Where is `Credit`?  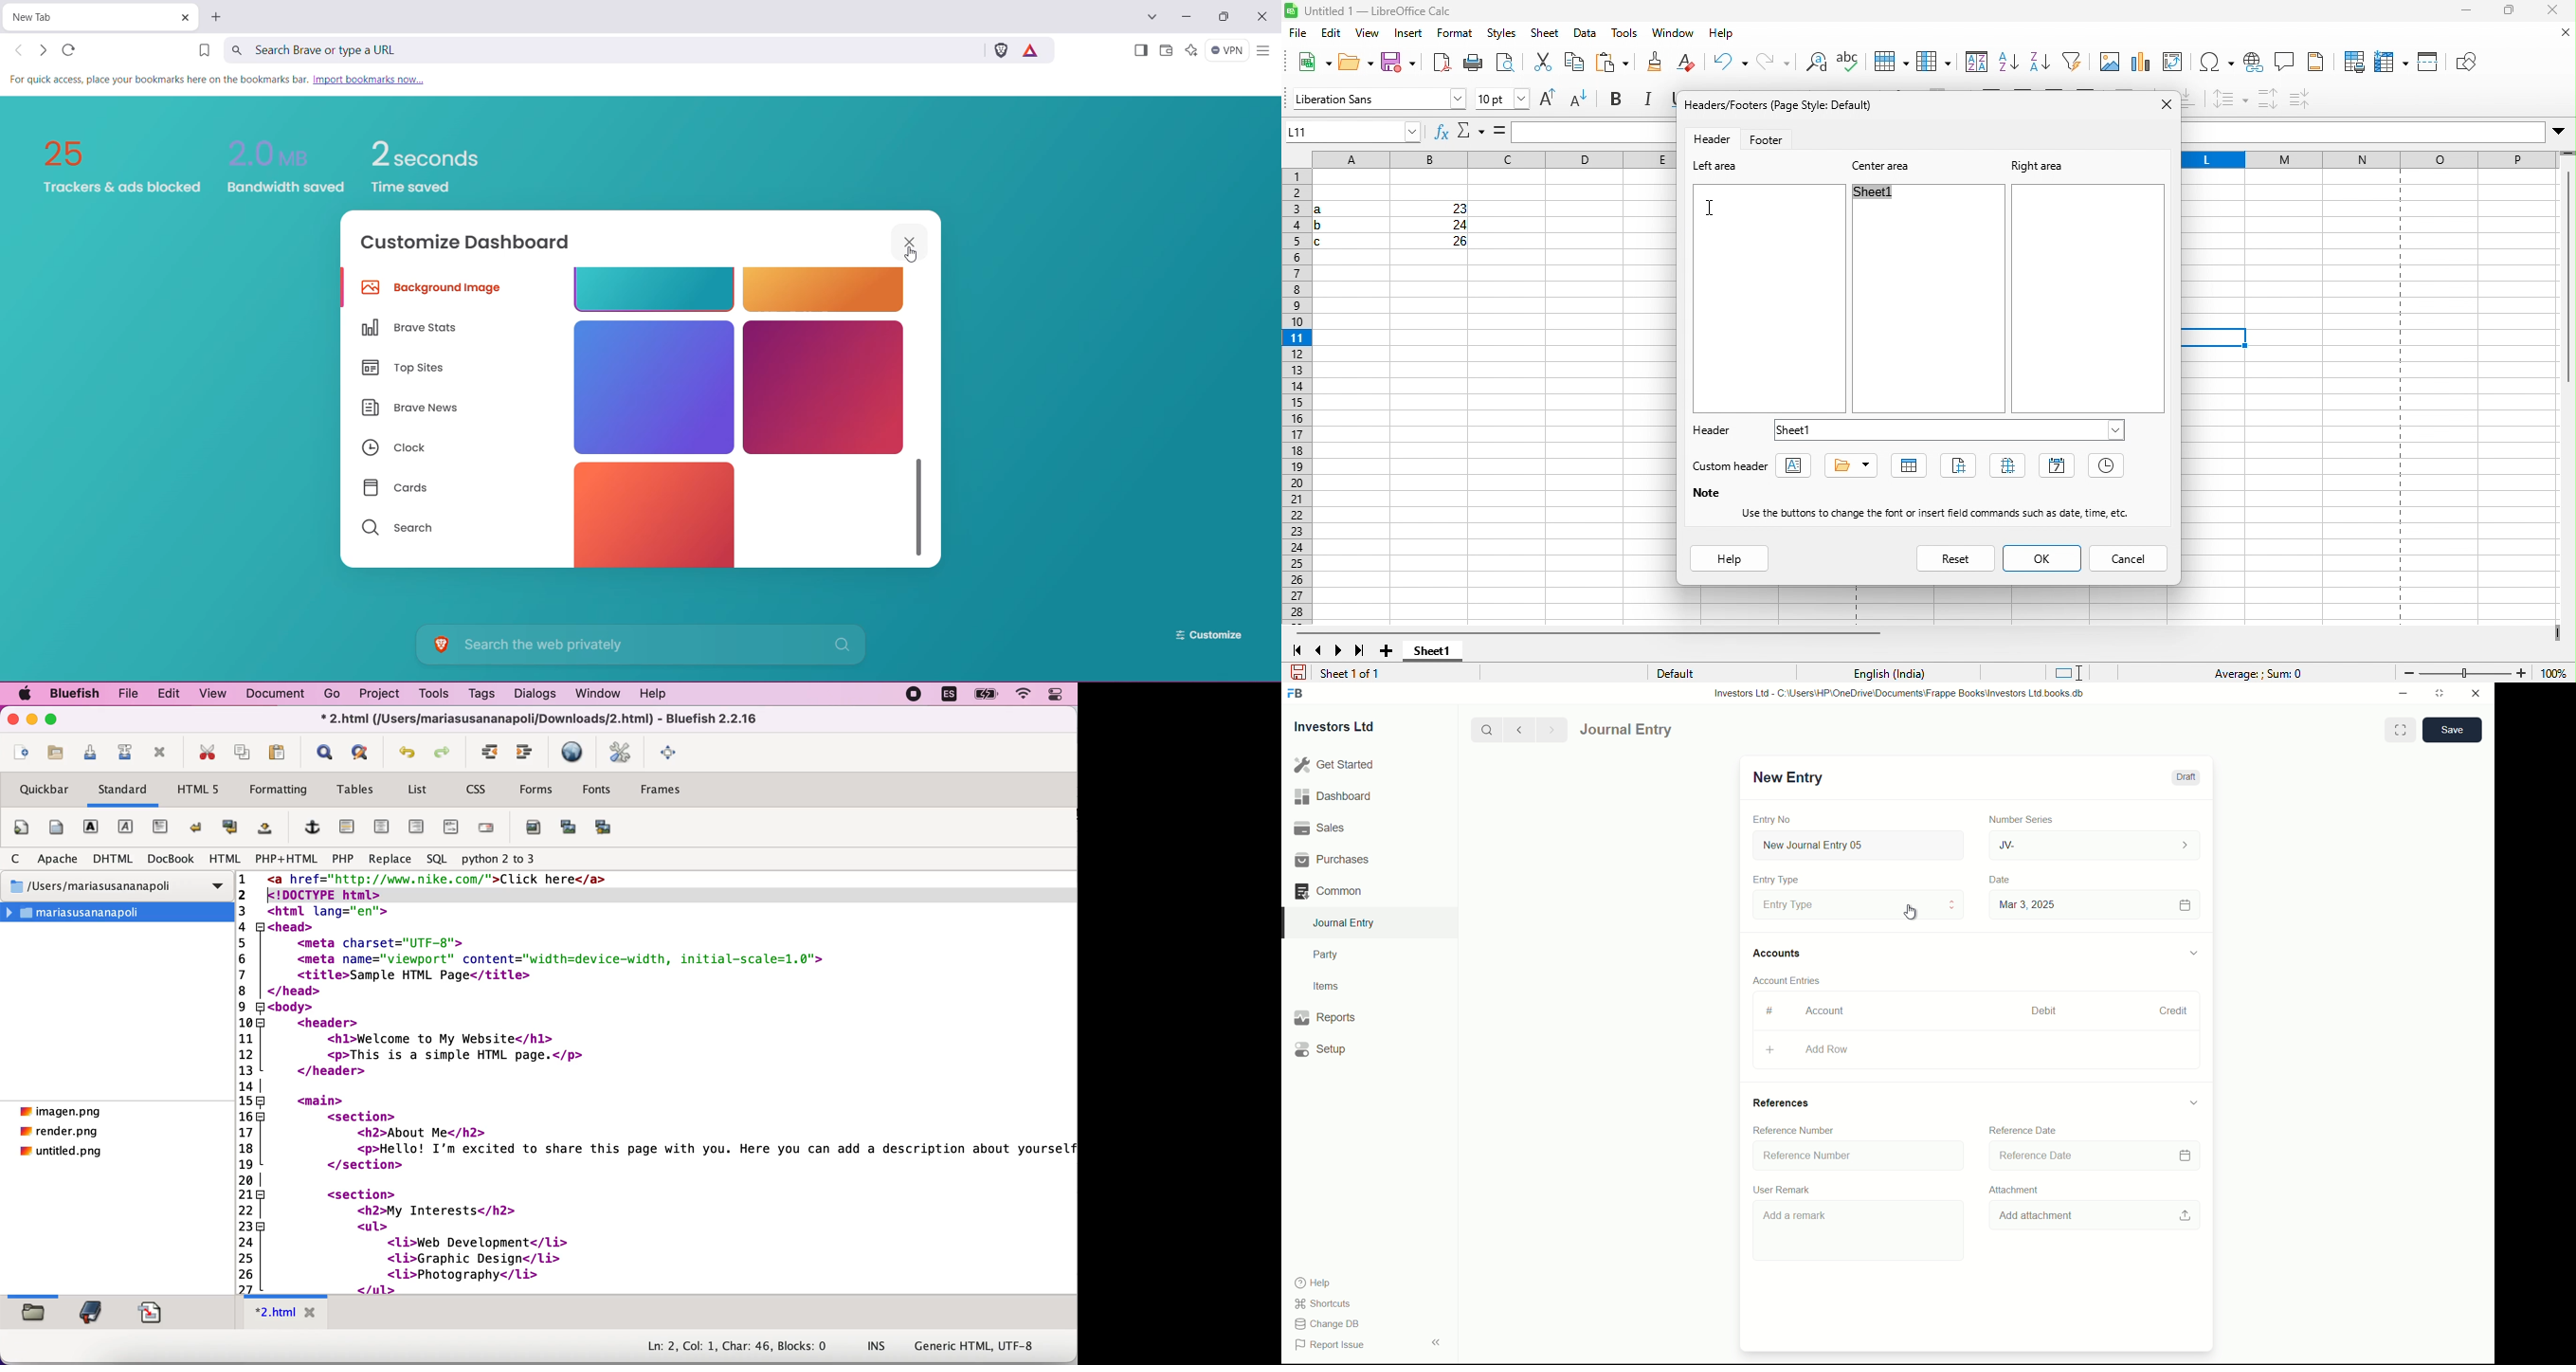
Credit is located at coordinates (2168, 1011).